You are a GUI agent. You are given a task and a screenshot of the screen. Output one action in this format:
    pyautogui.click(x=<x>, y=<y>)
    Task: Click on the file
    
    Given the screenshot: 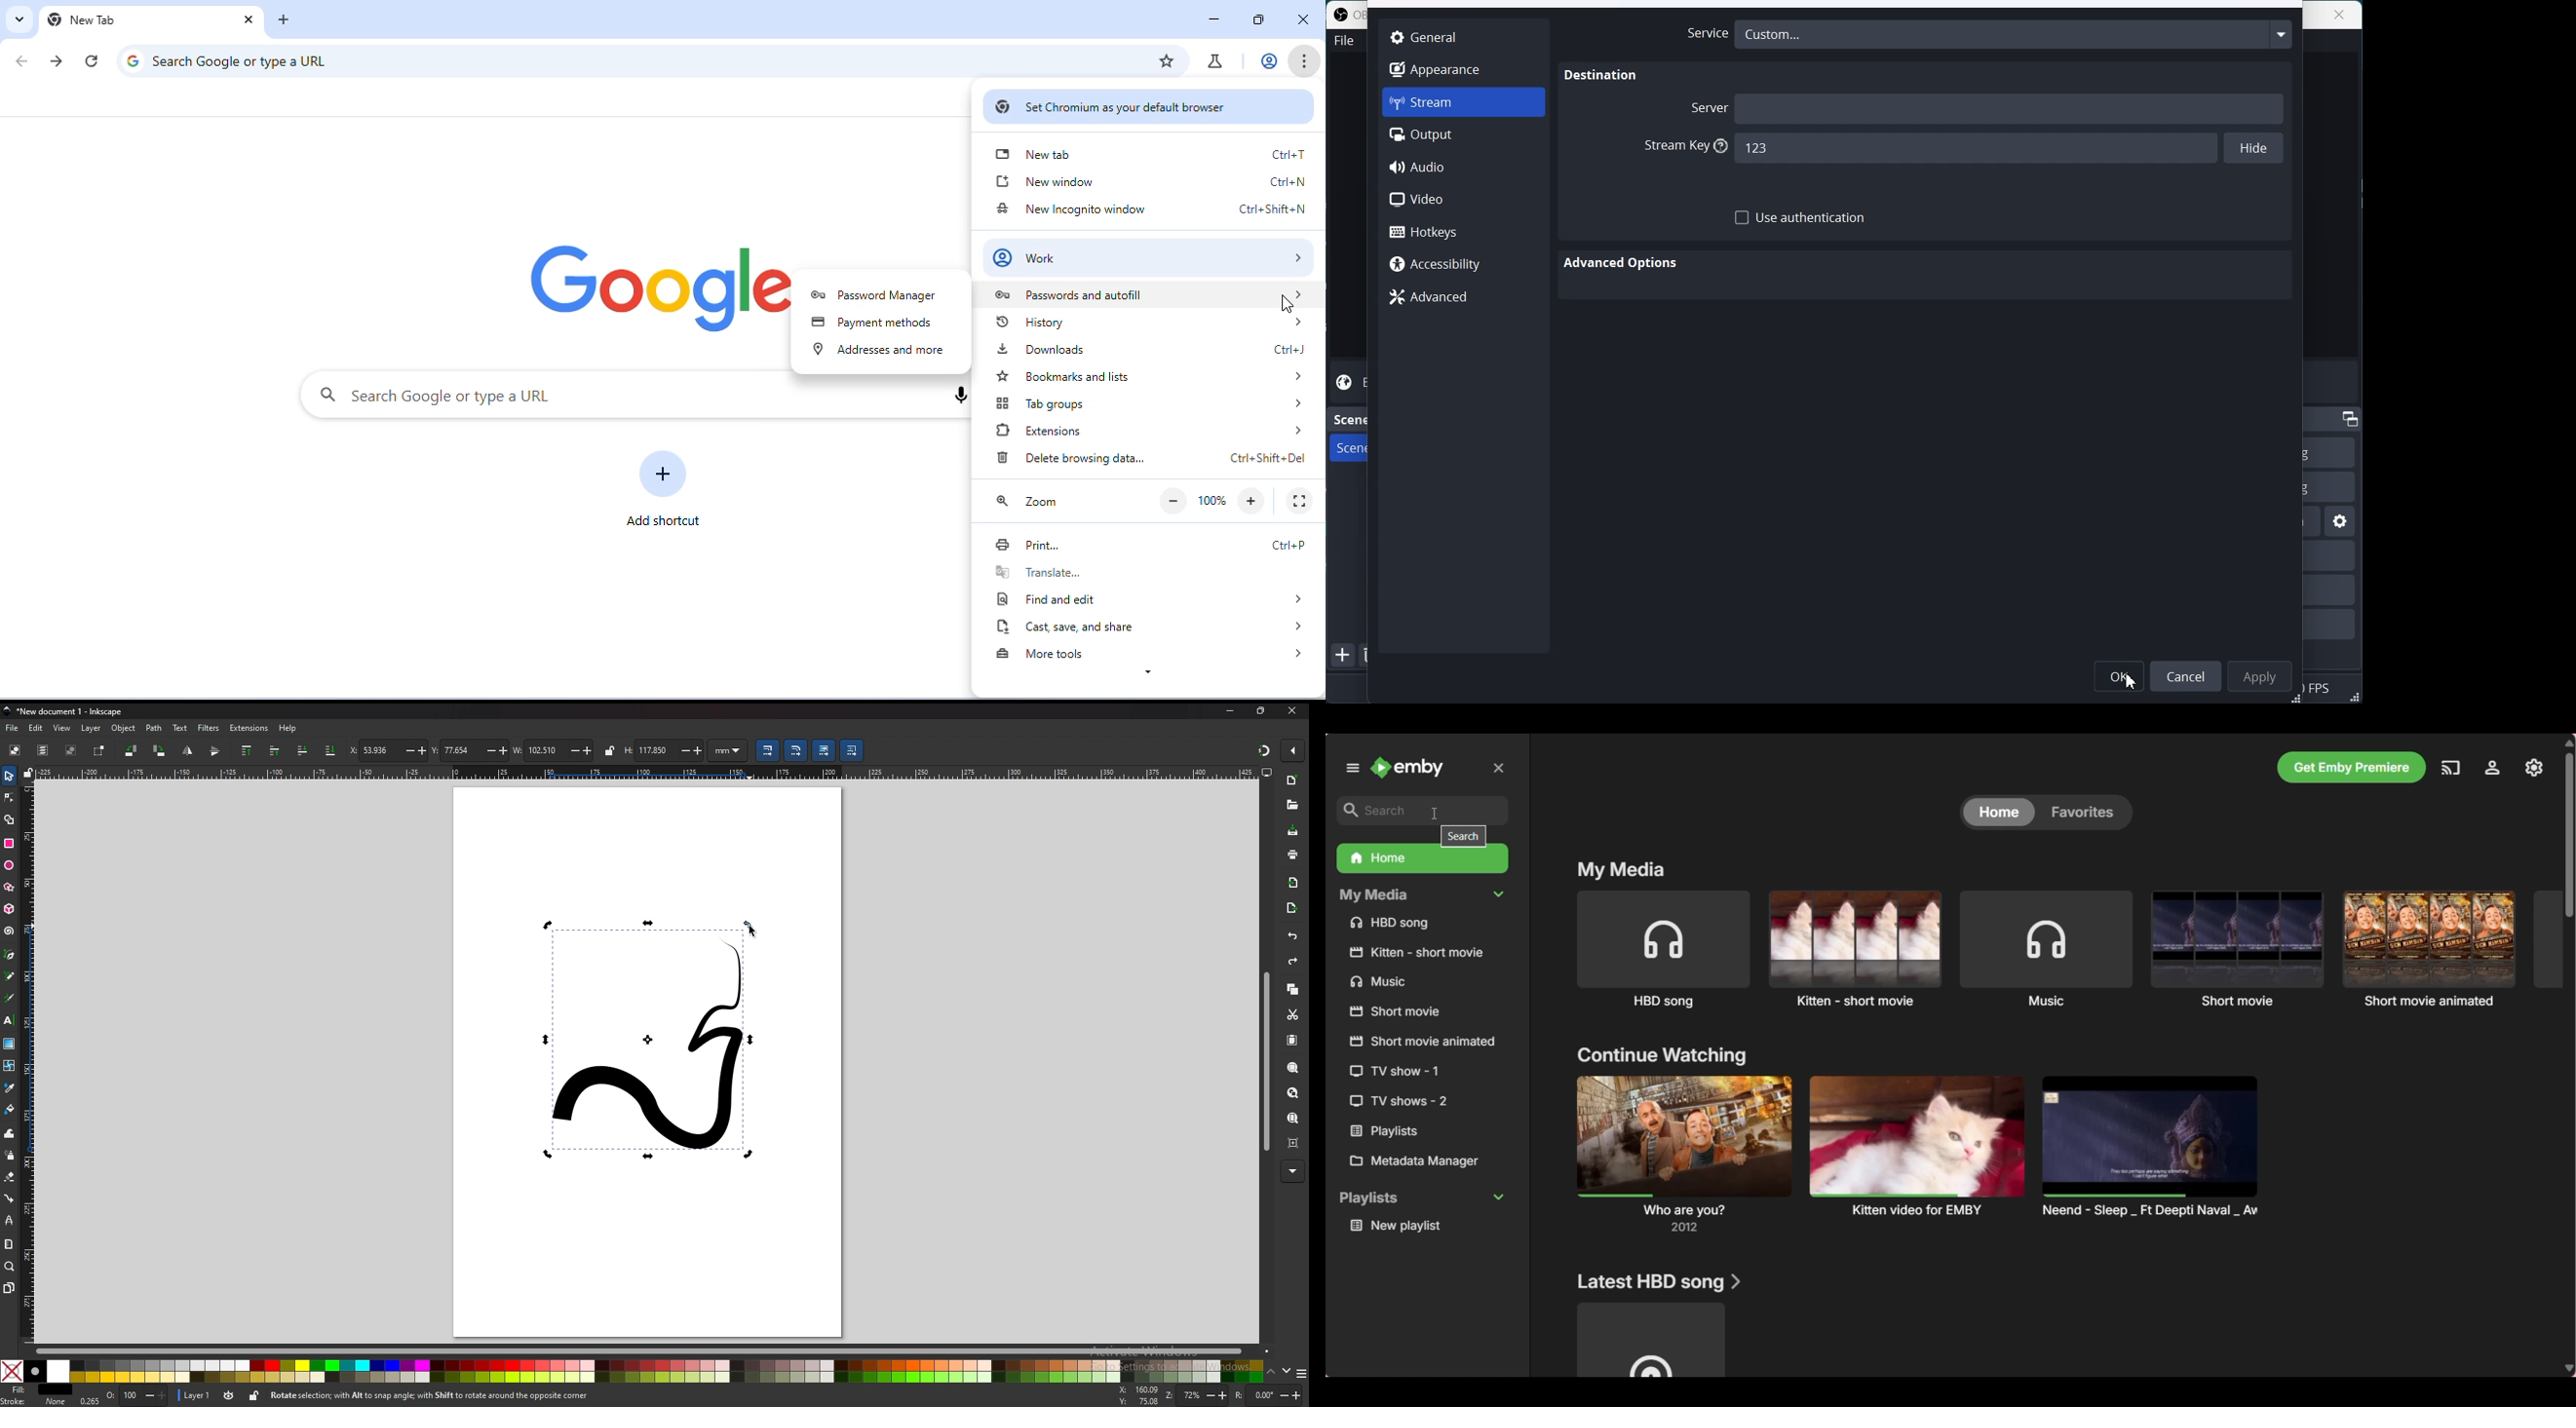 What is the action you would take?
    pyautogui.click(x=11, y=728)
    